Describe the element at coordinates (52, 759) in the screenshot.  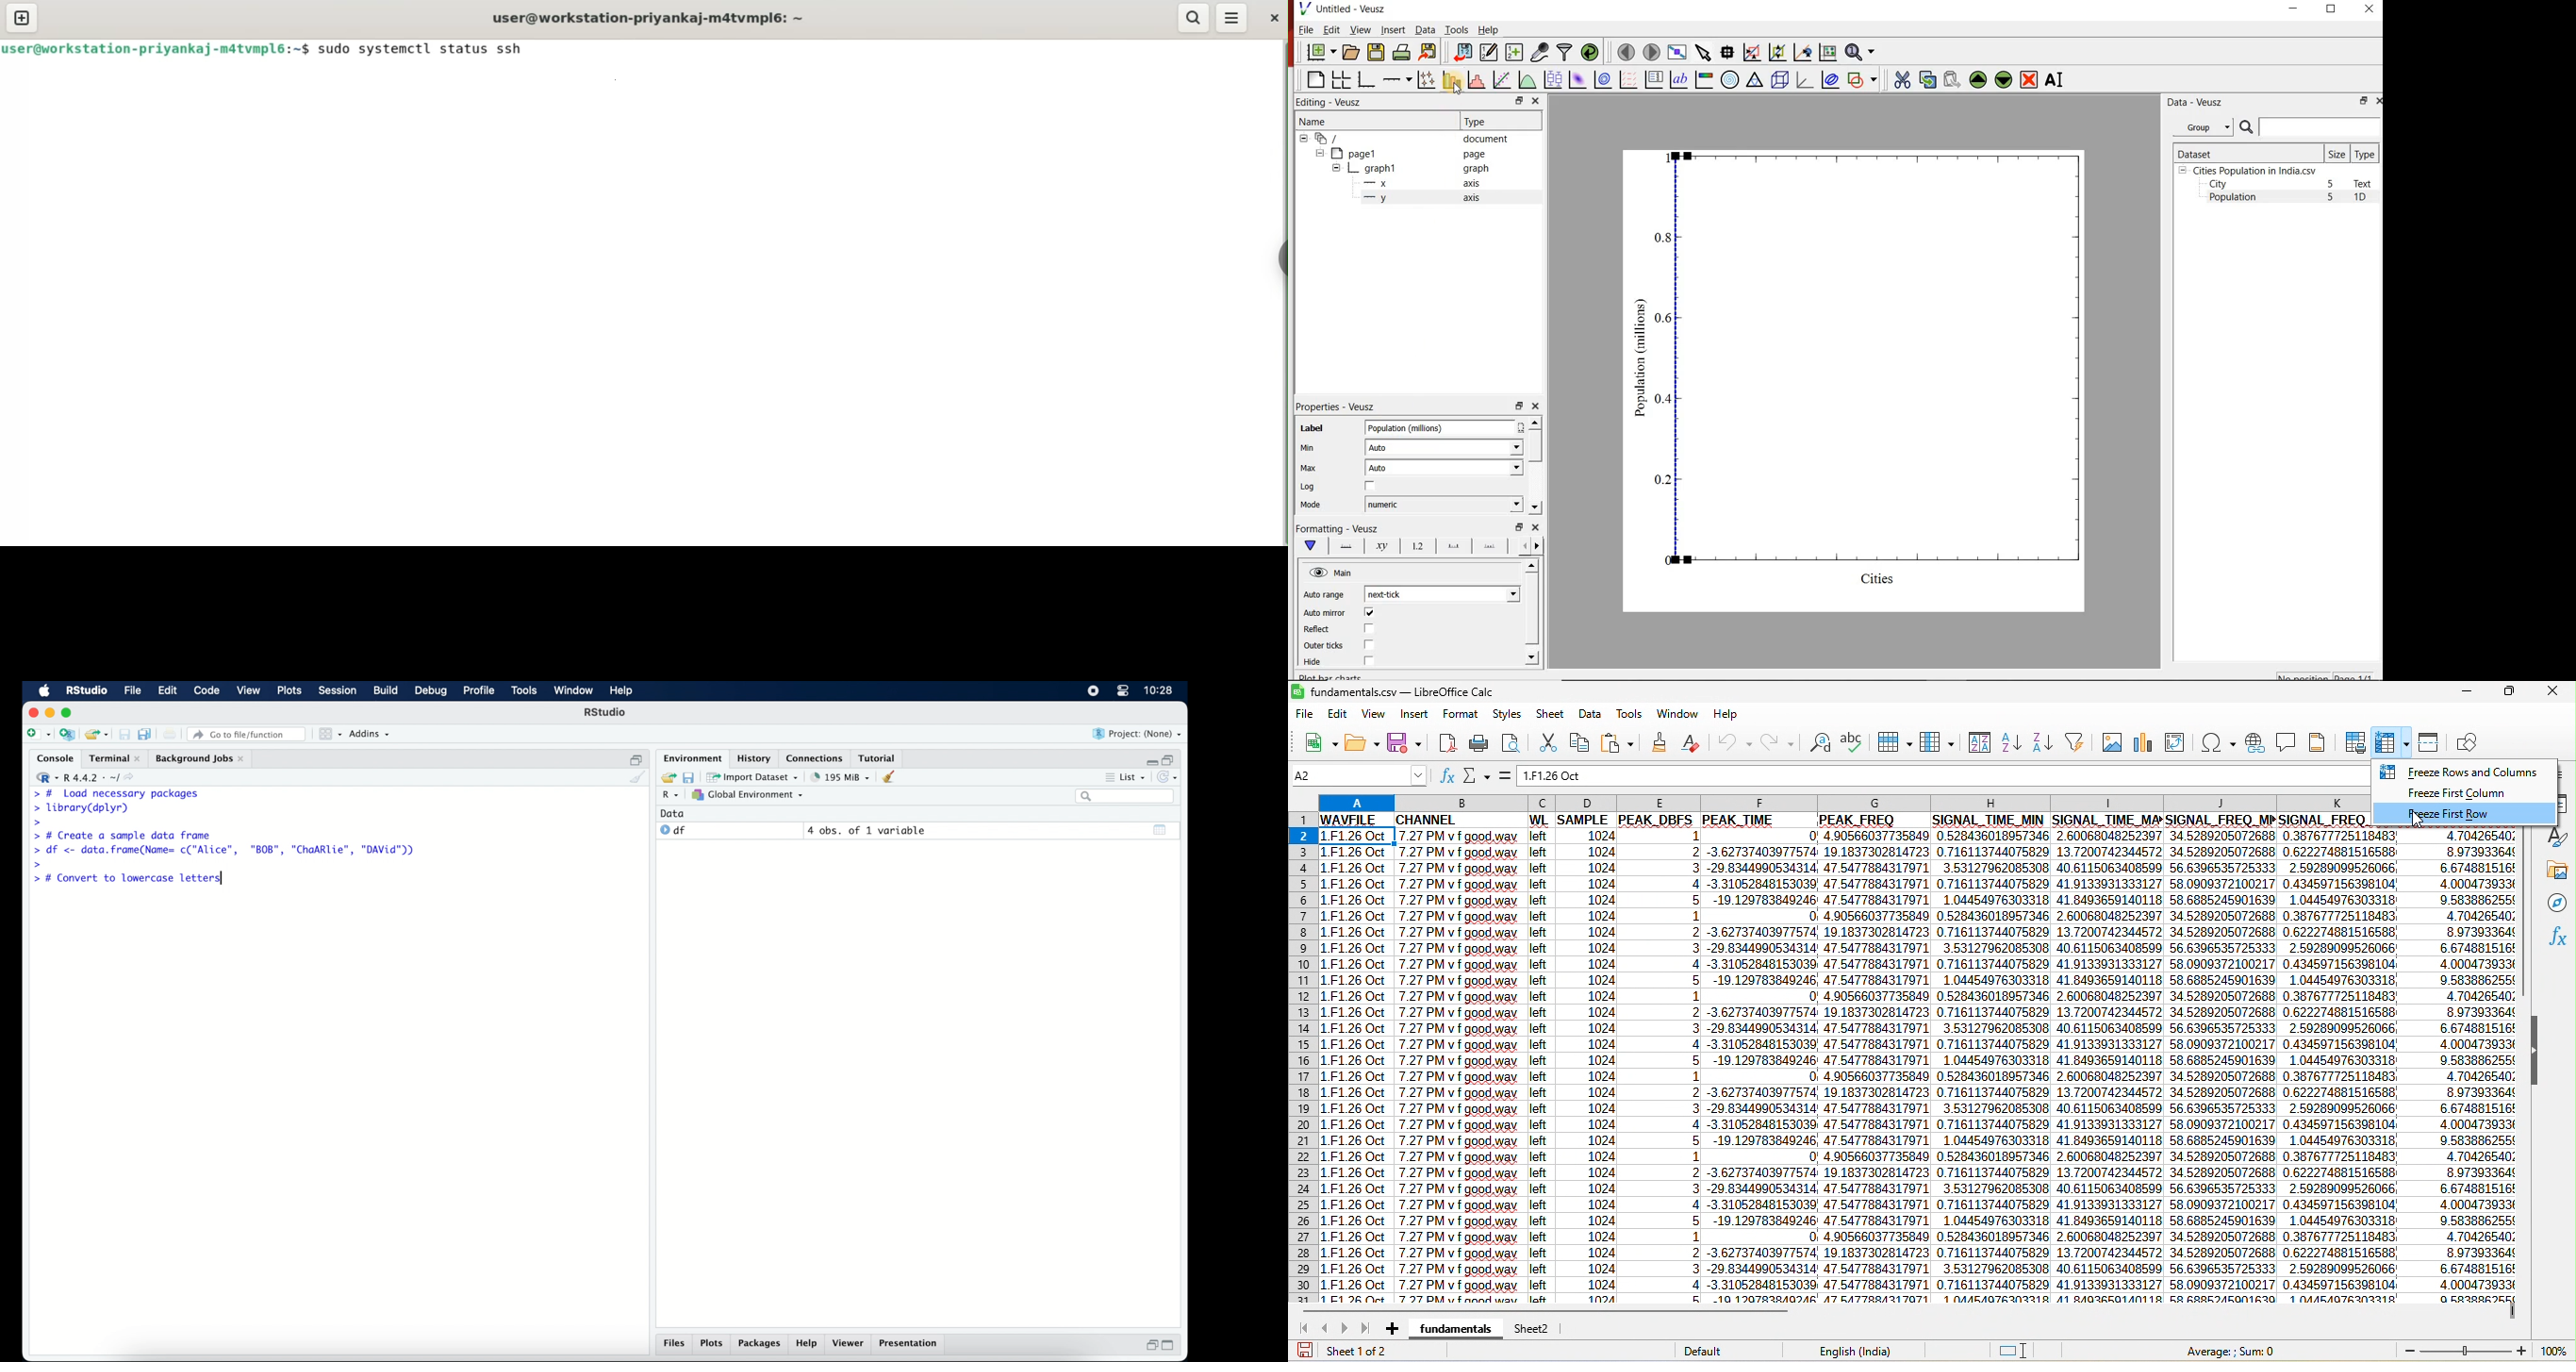
I see `console` at that location.